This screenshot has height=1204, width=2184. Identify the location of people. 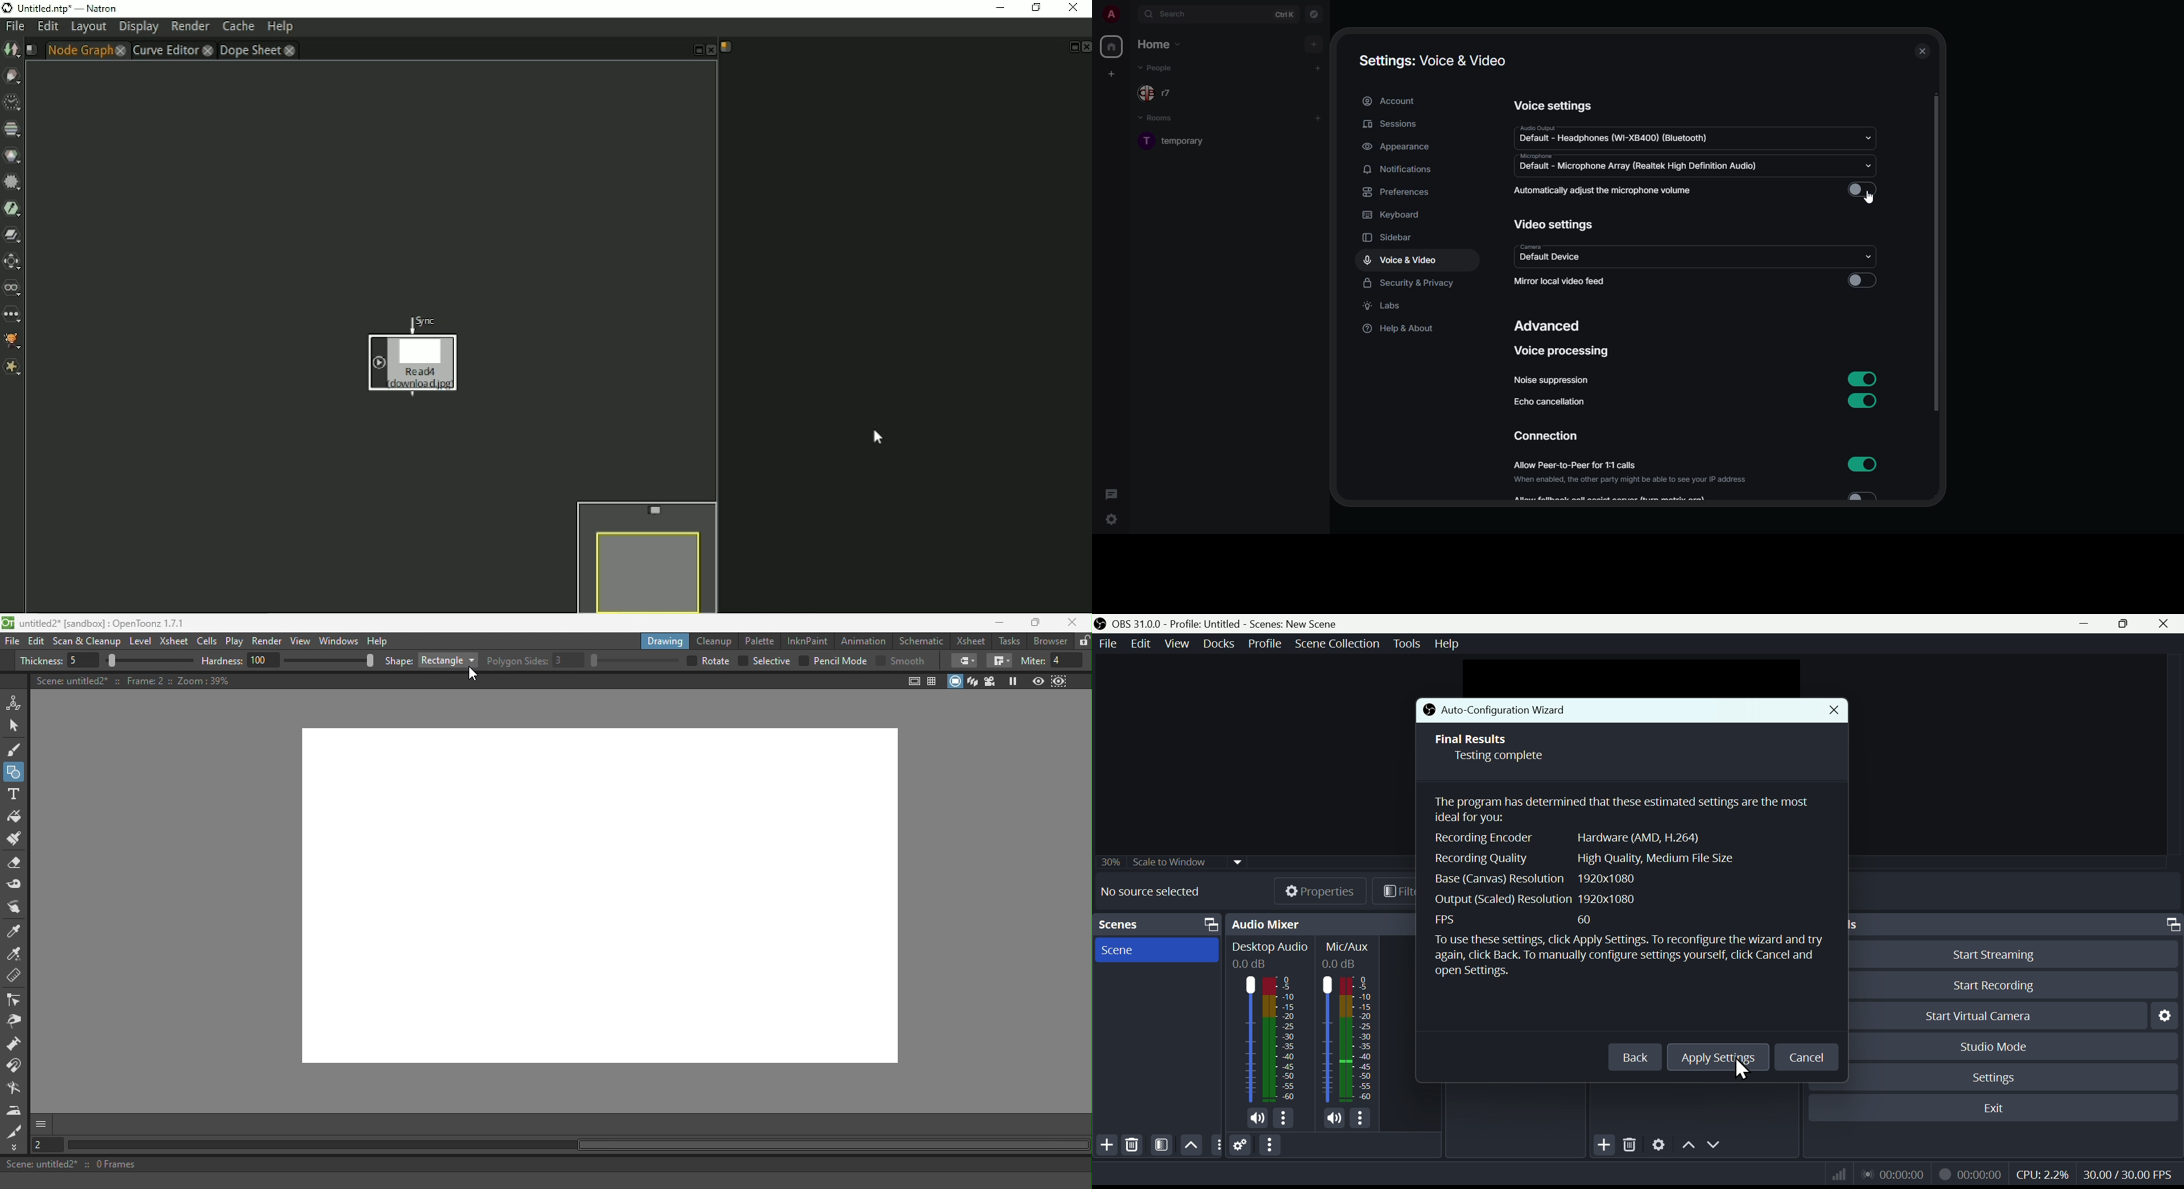
(1161, 68).